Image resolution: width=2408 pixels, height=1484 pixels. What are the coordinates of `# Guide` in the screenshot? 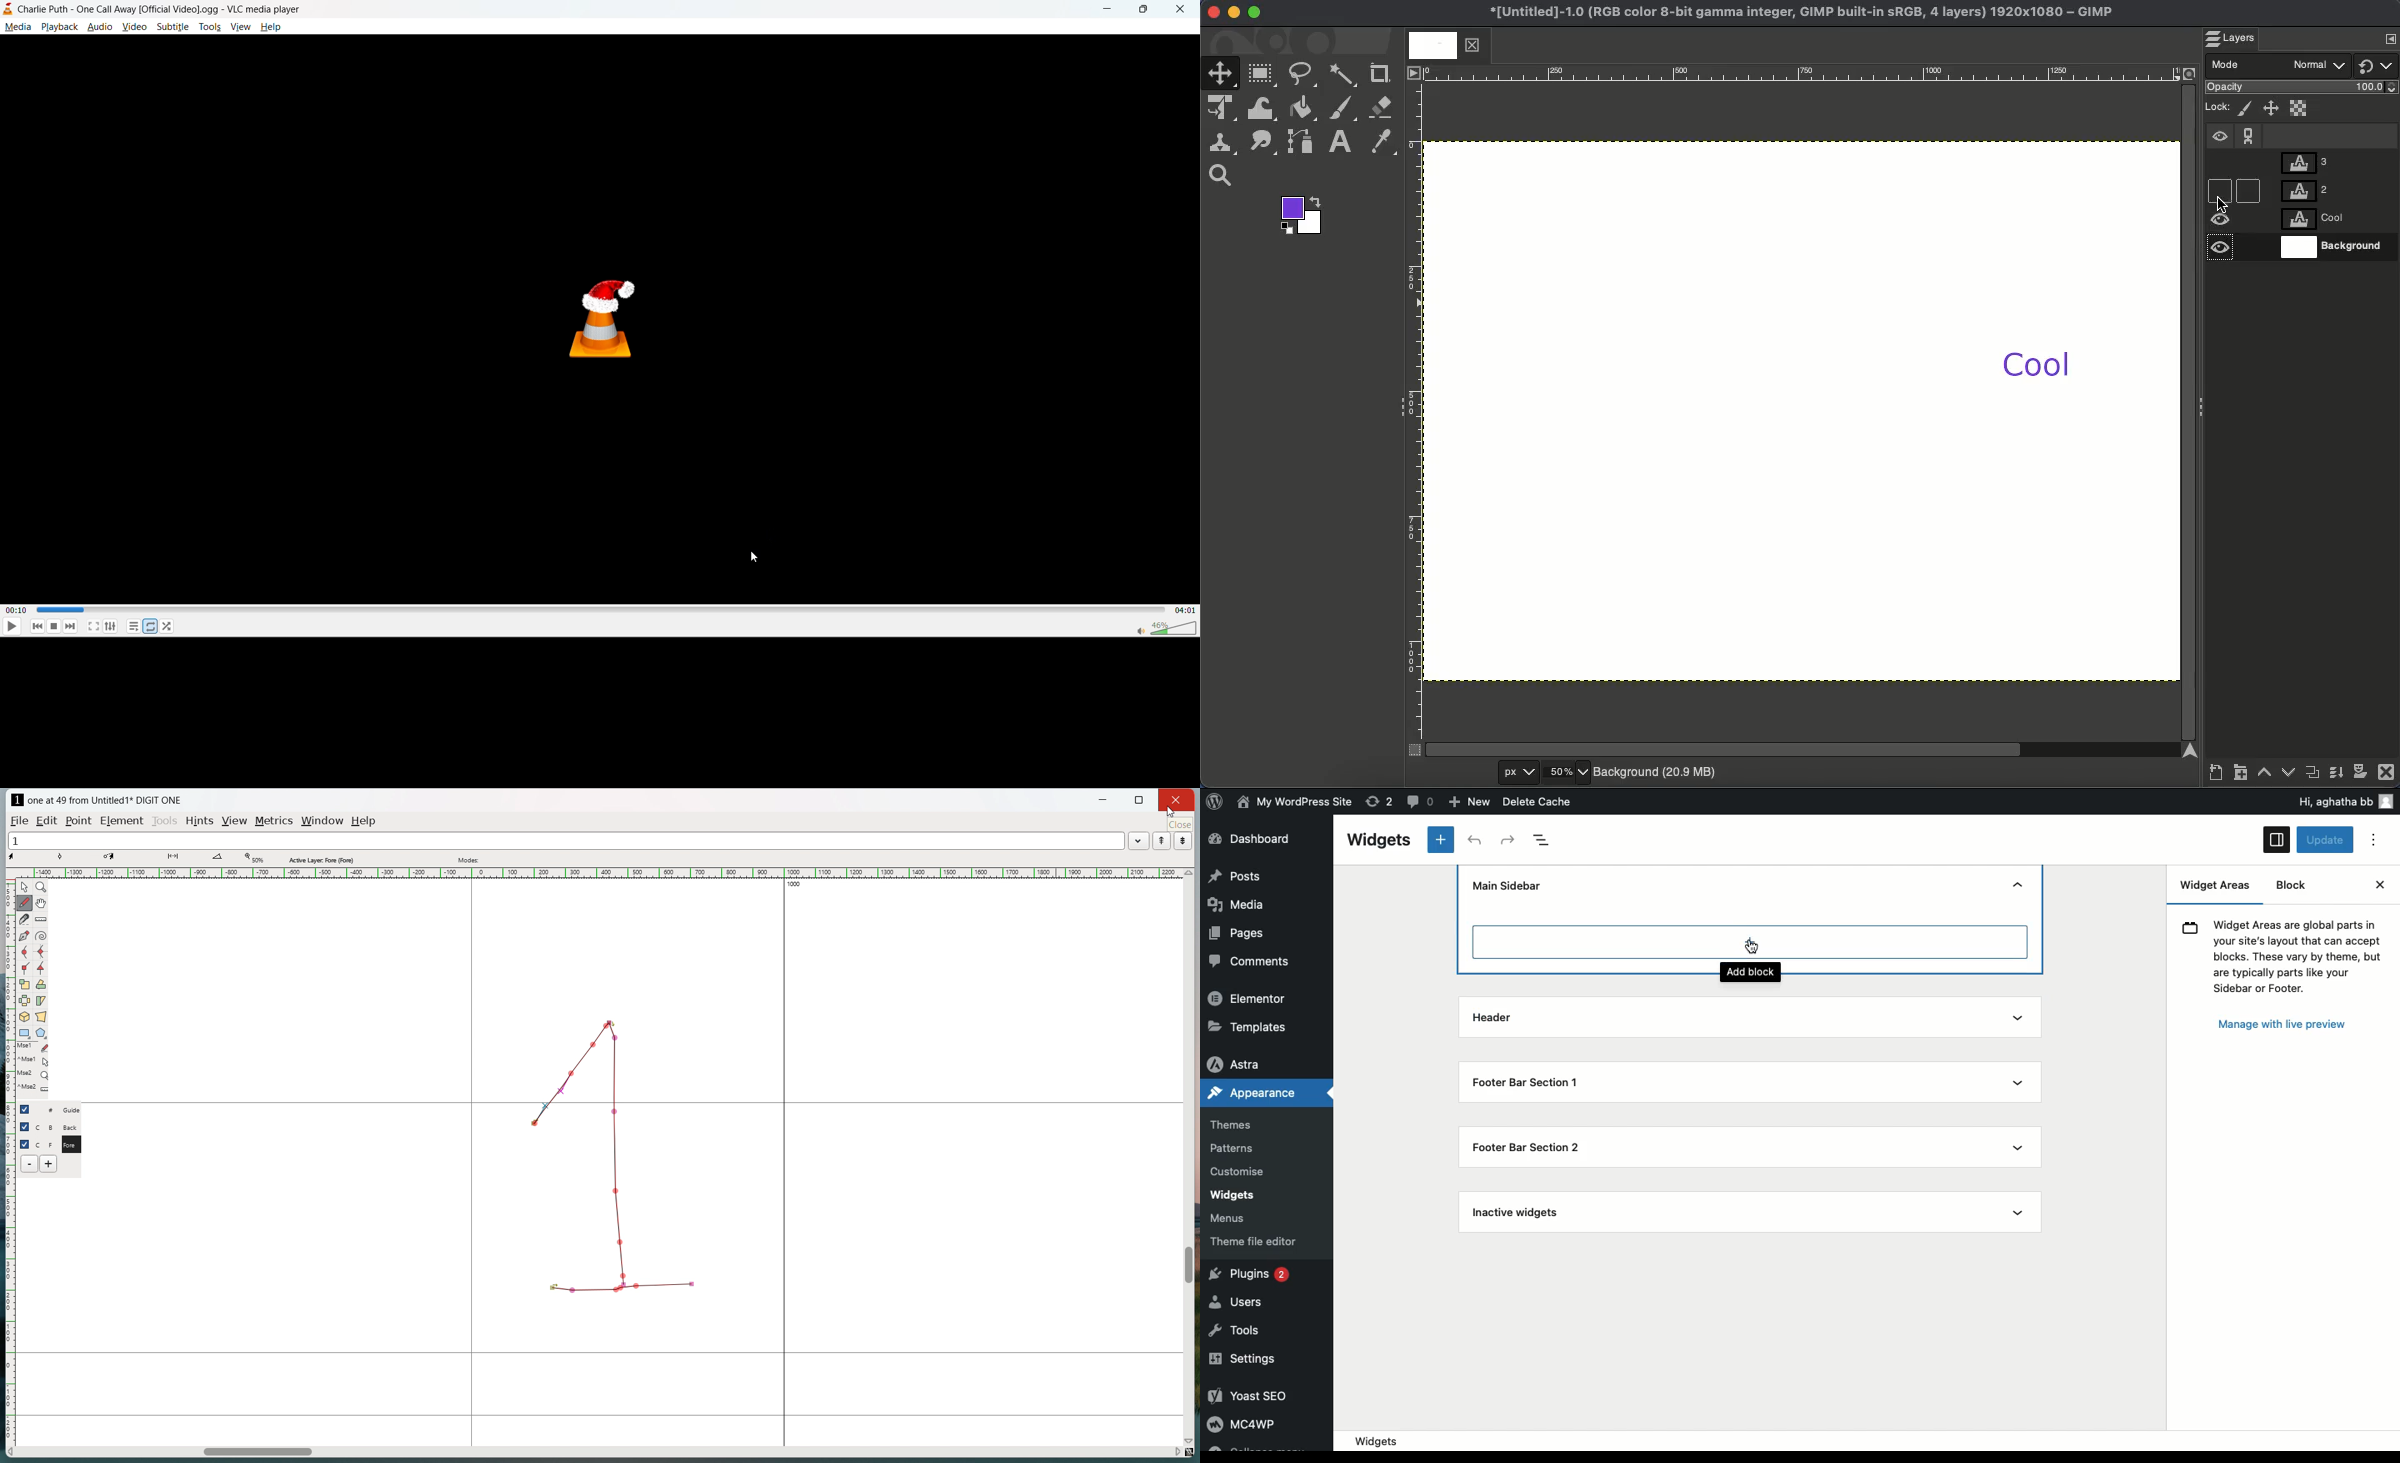 It's located at (59, 1109).